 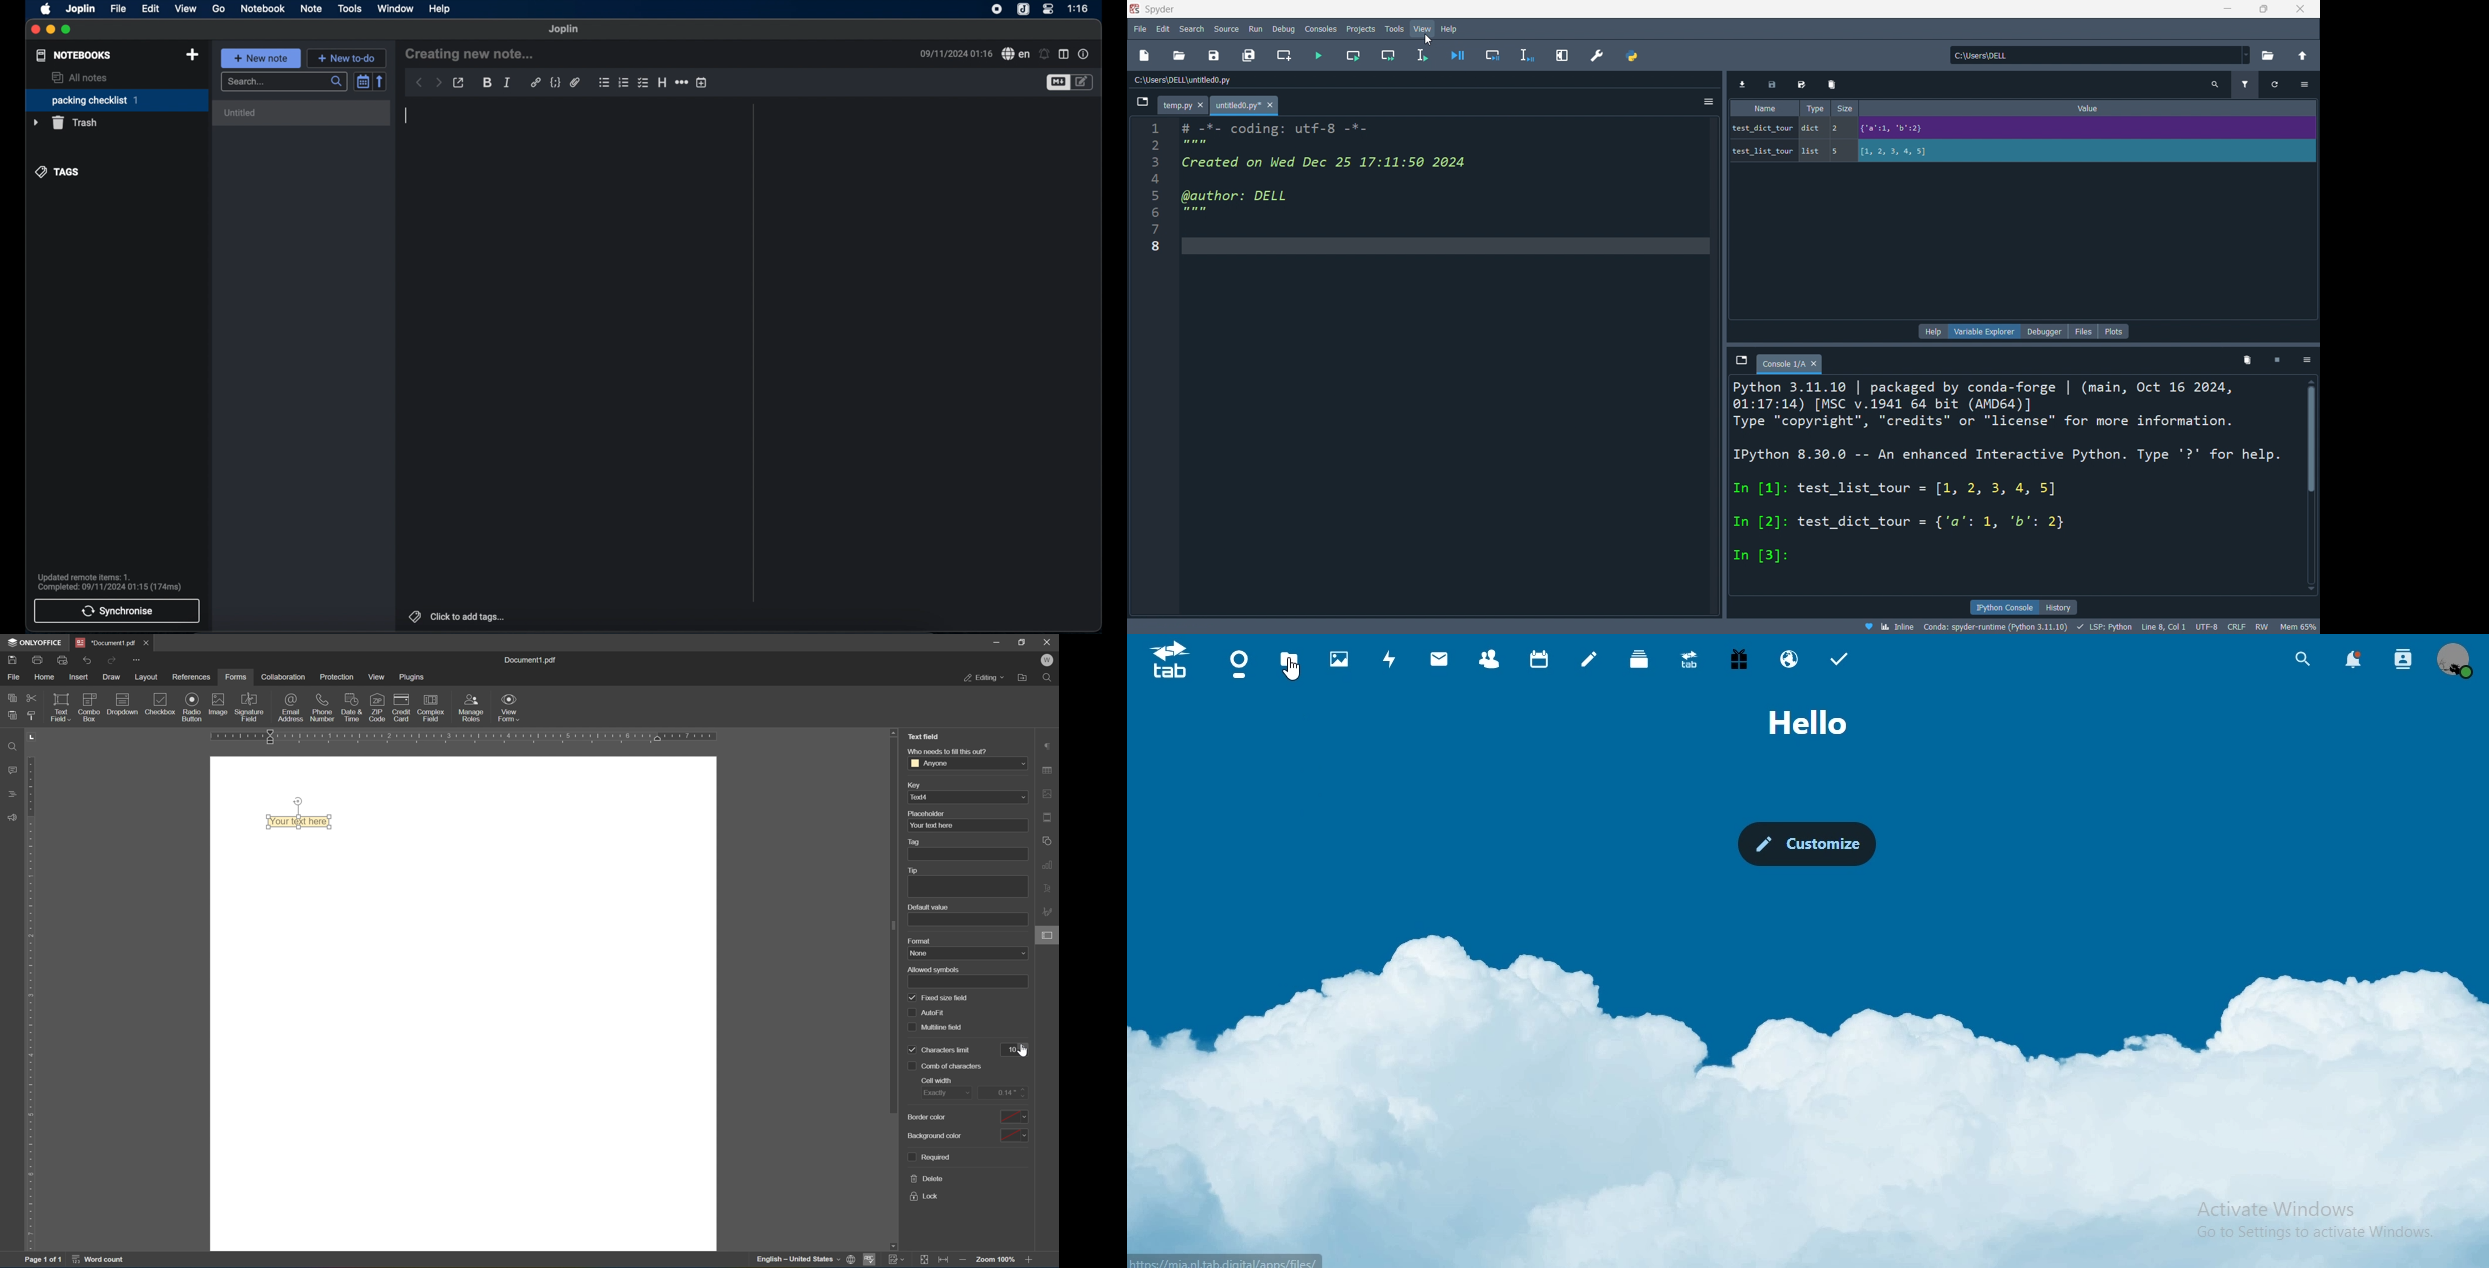 I want to click on type, so click(x=1815, y=131).